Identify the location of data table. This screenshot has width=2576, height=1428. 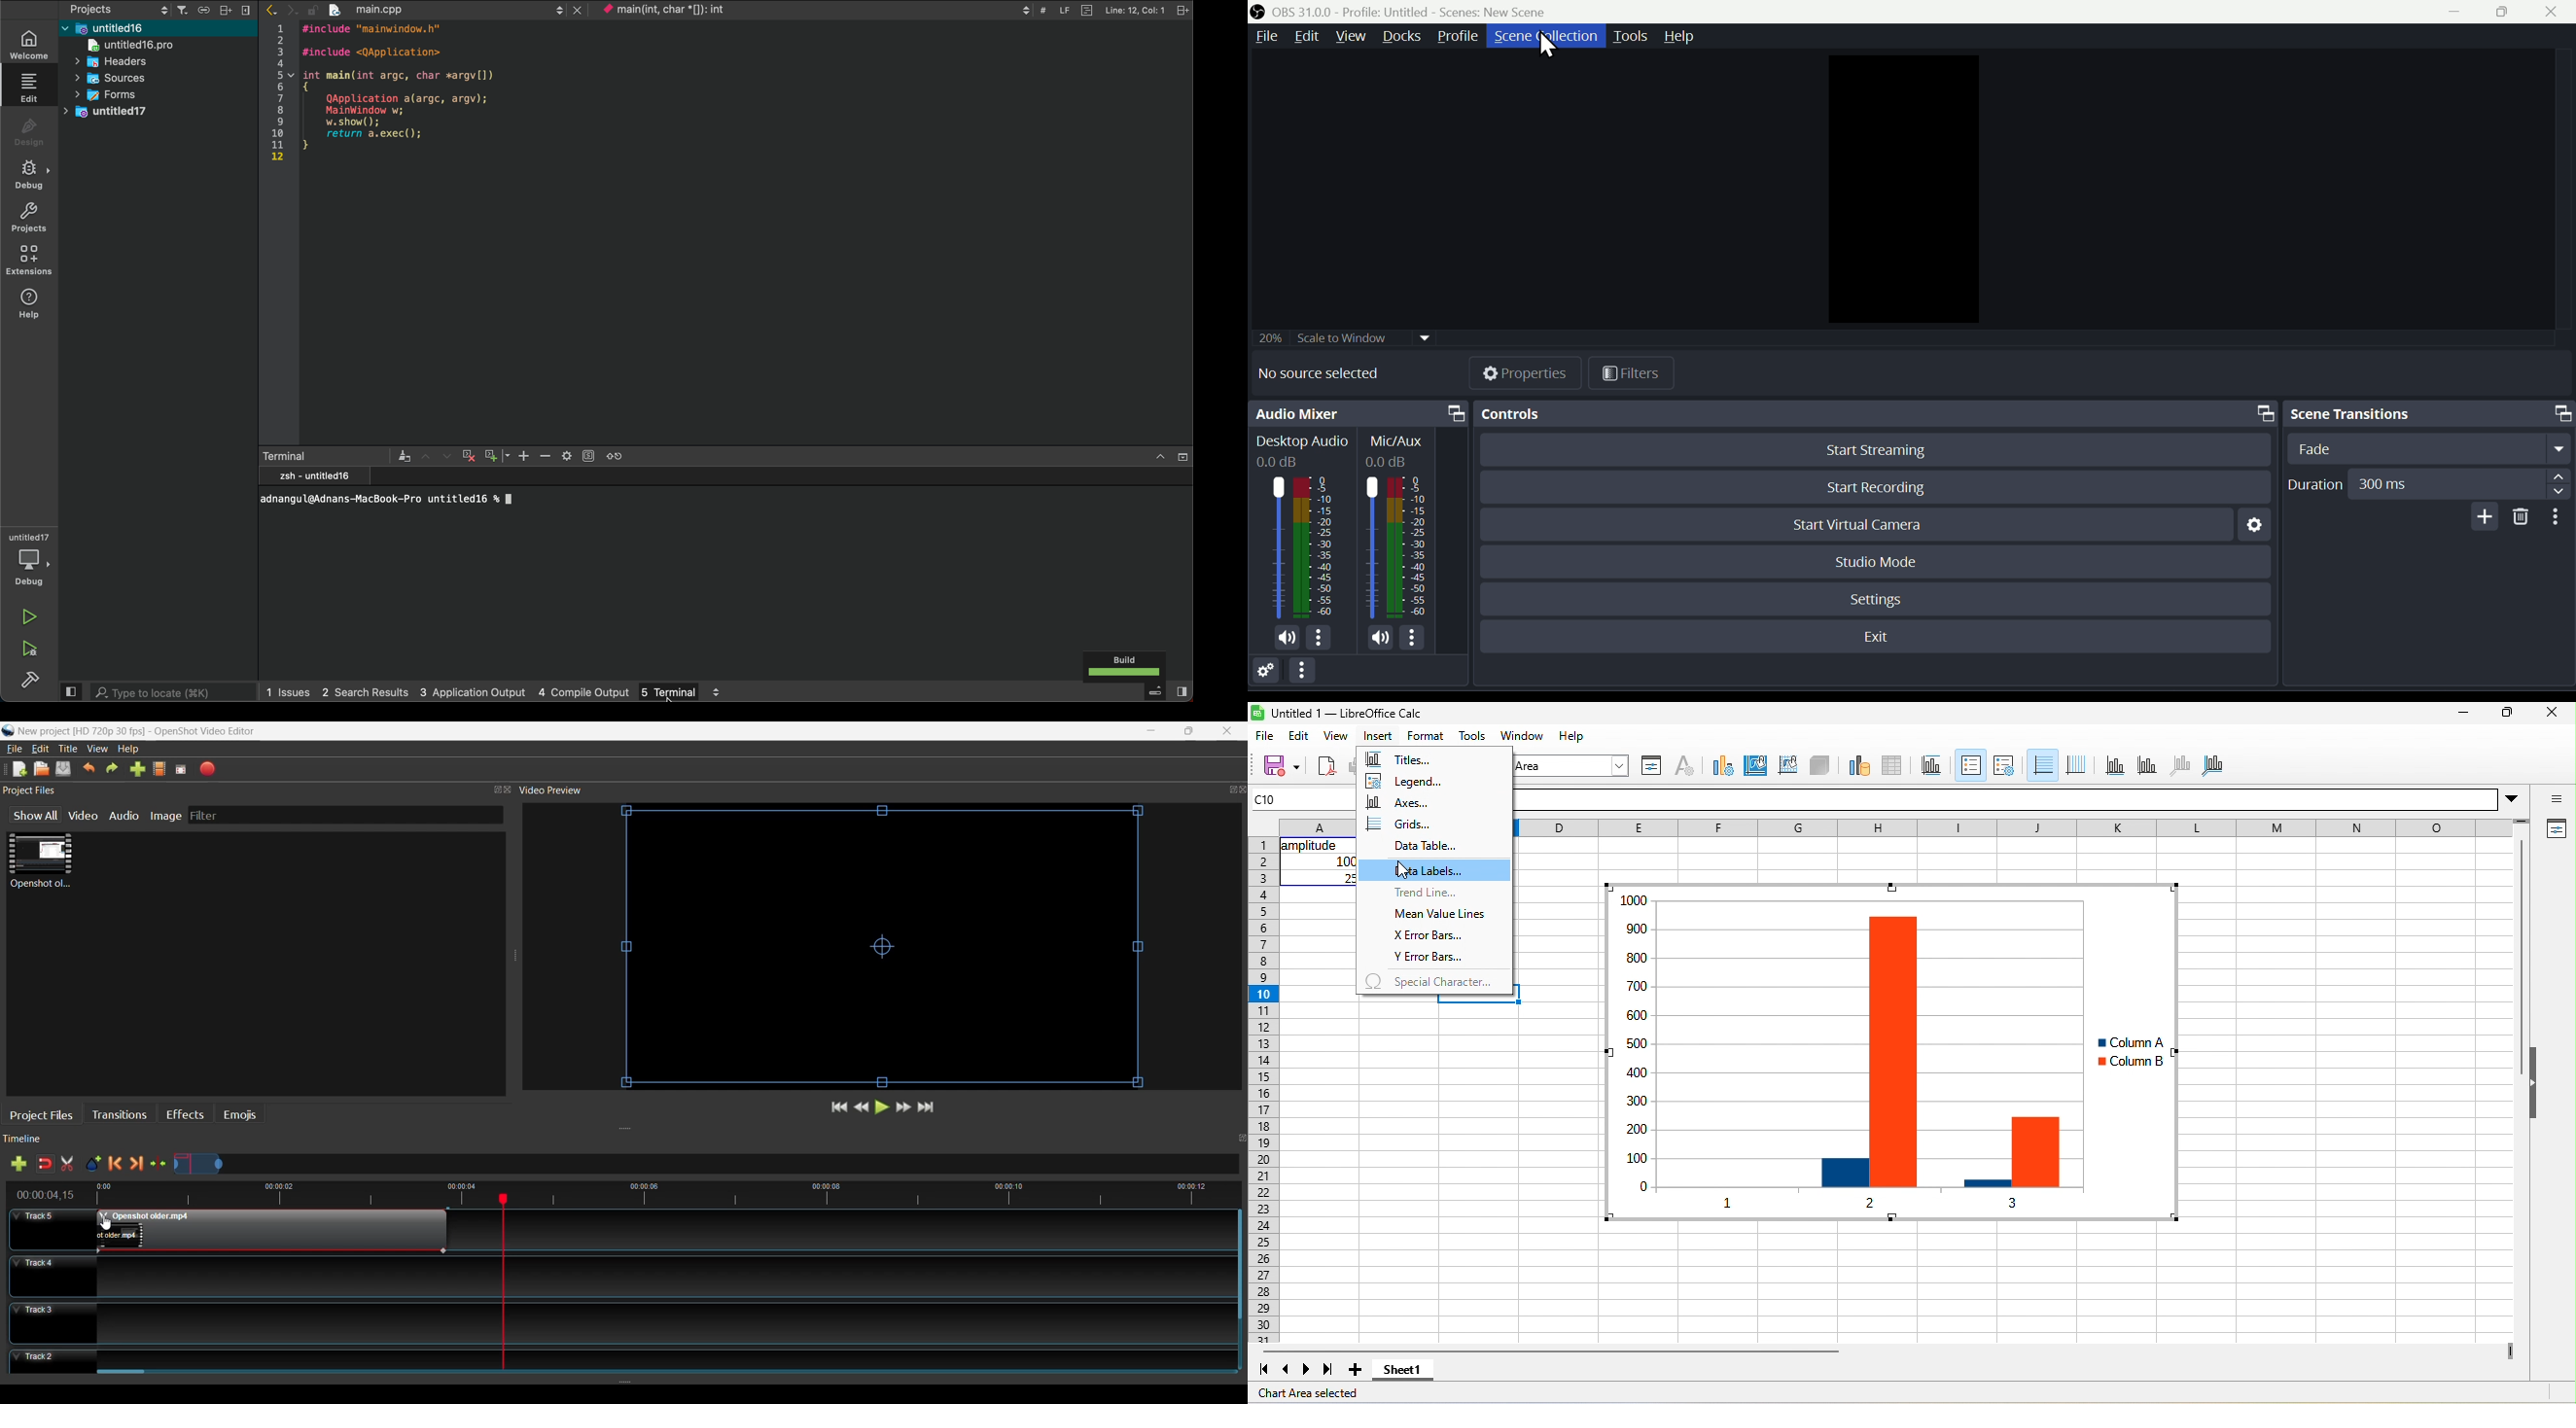
(1899, 763).